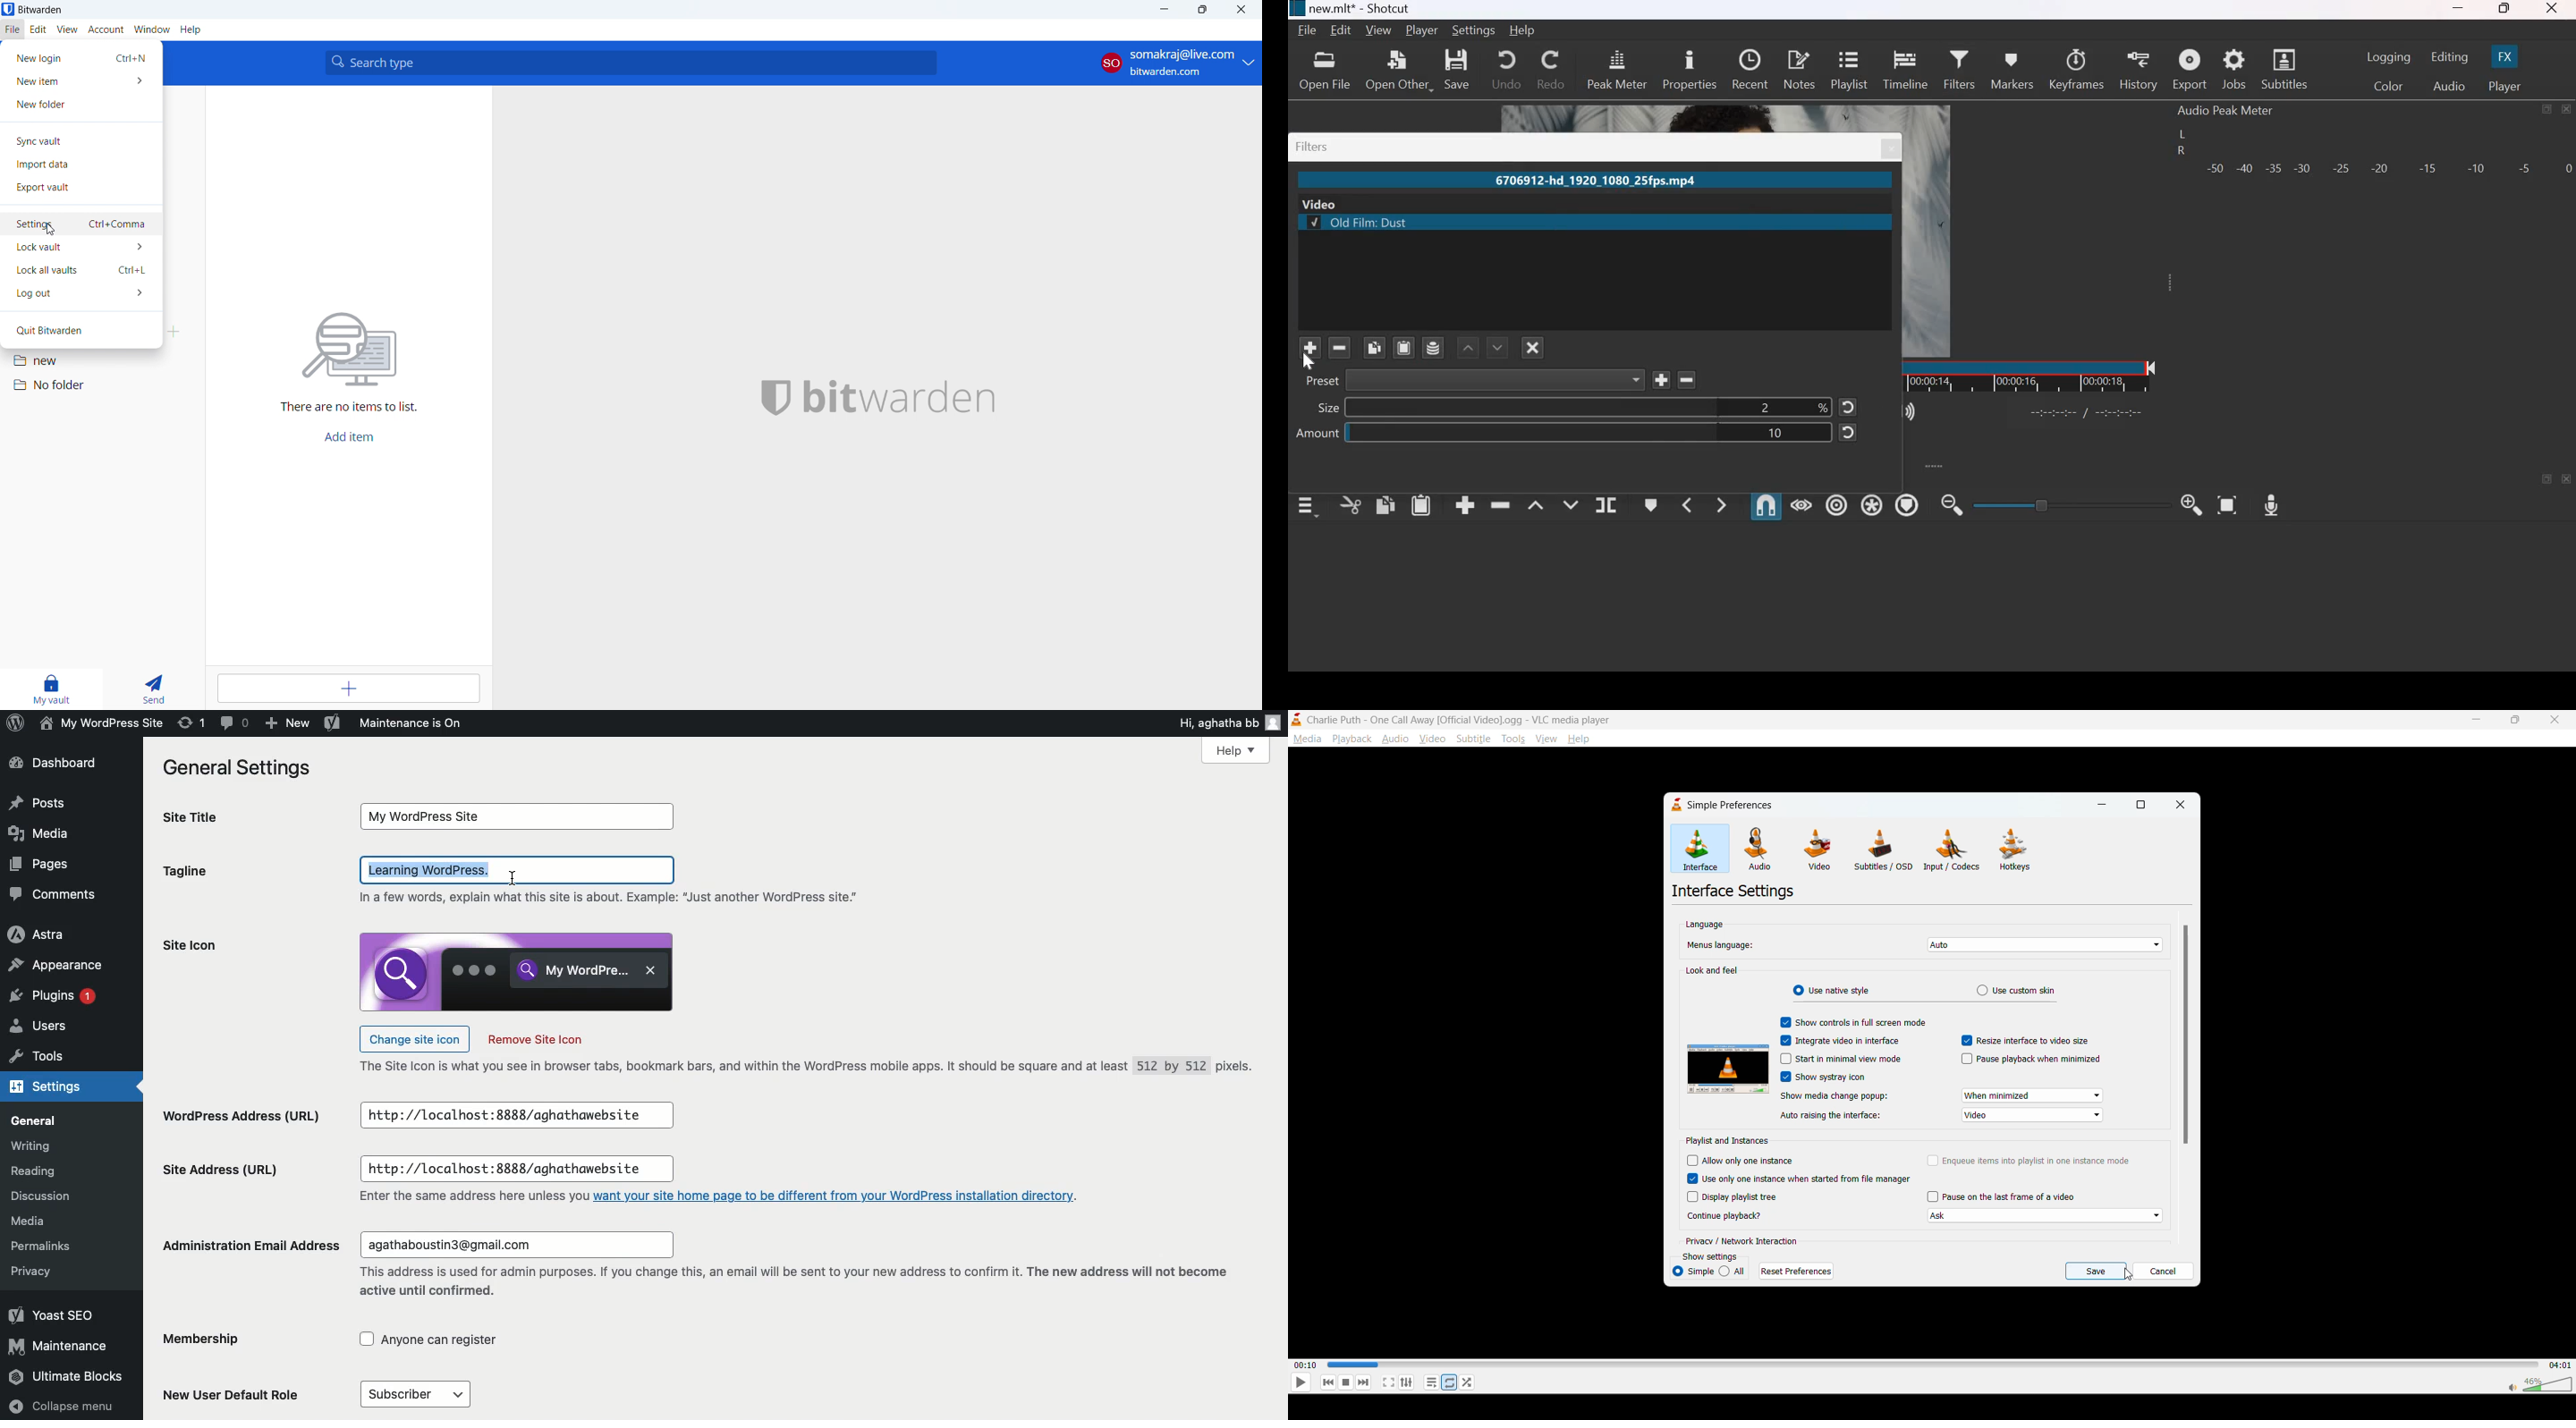  What do you see at coordinates (1785, 1059) in the screenshot?
I see `Checbox` at bounding box center [1785, 1059].